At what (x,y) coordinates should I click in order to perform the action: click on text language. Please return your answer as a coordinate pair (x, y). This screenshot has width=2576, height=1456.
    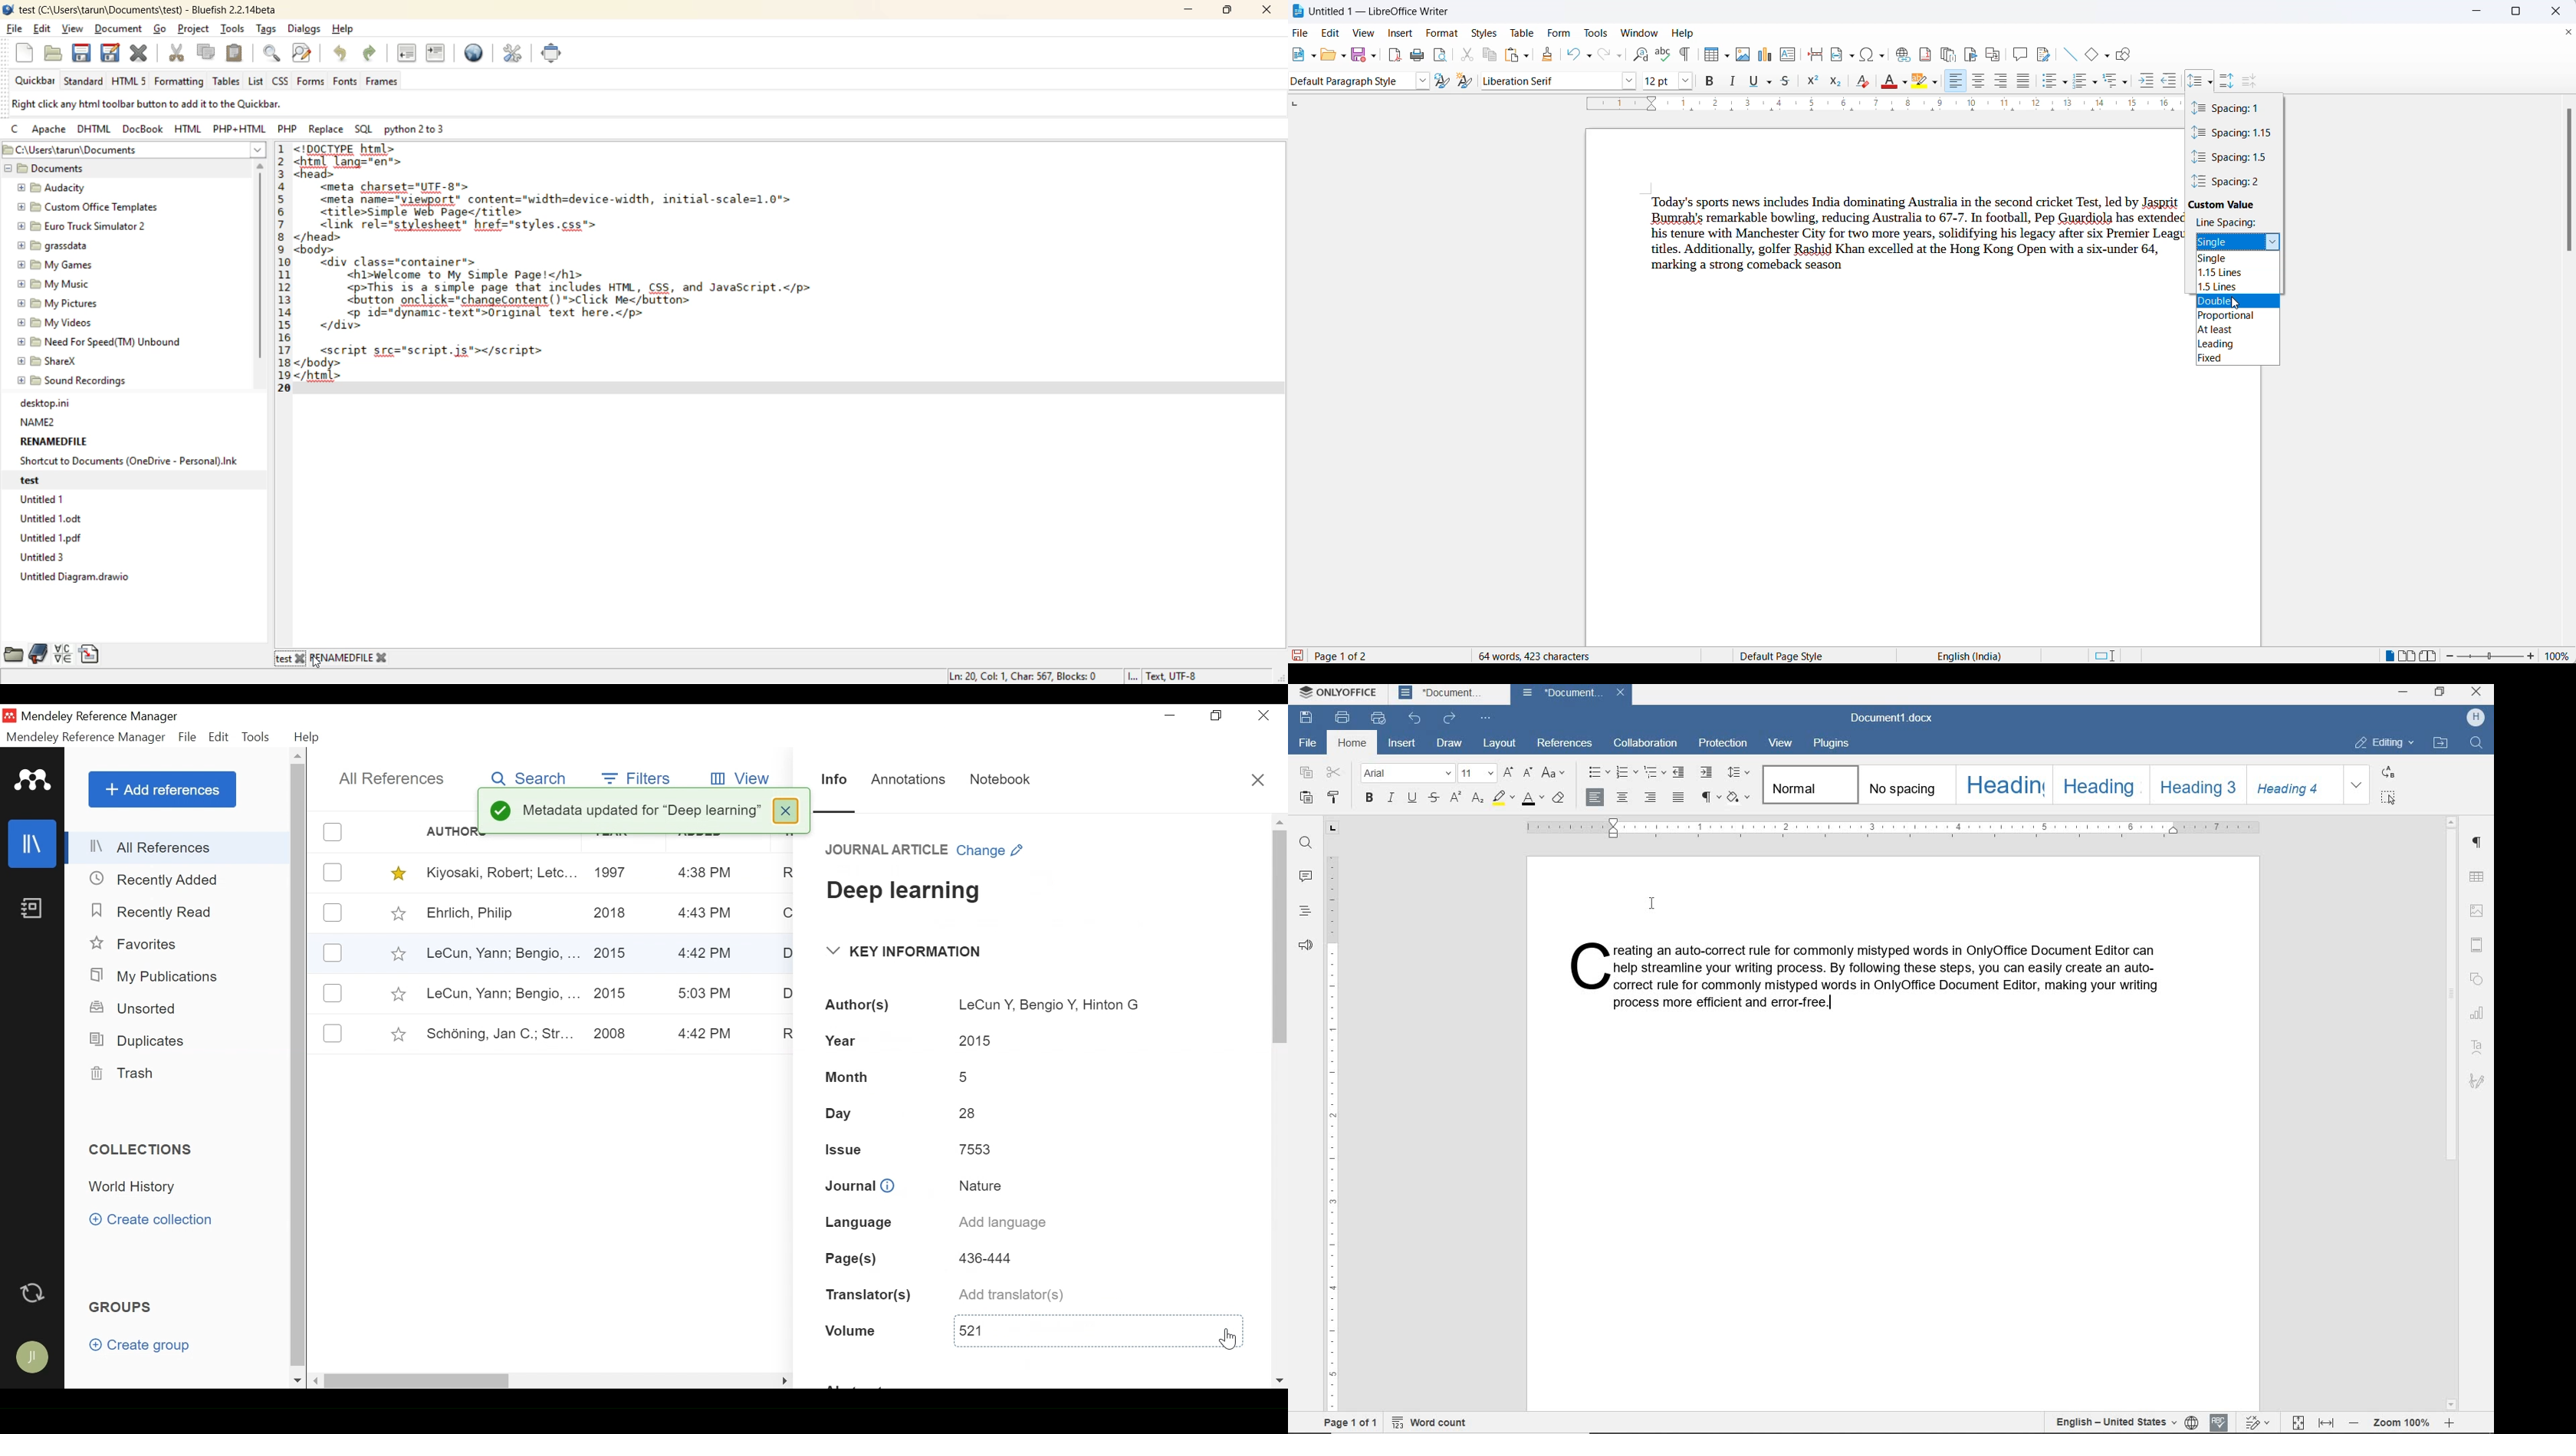
    Looking at the image, I should click on (1969, 655).